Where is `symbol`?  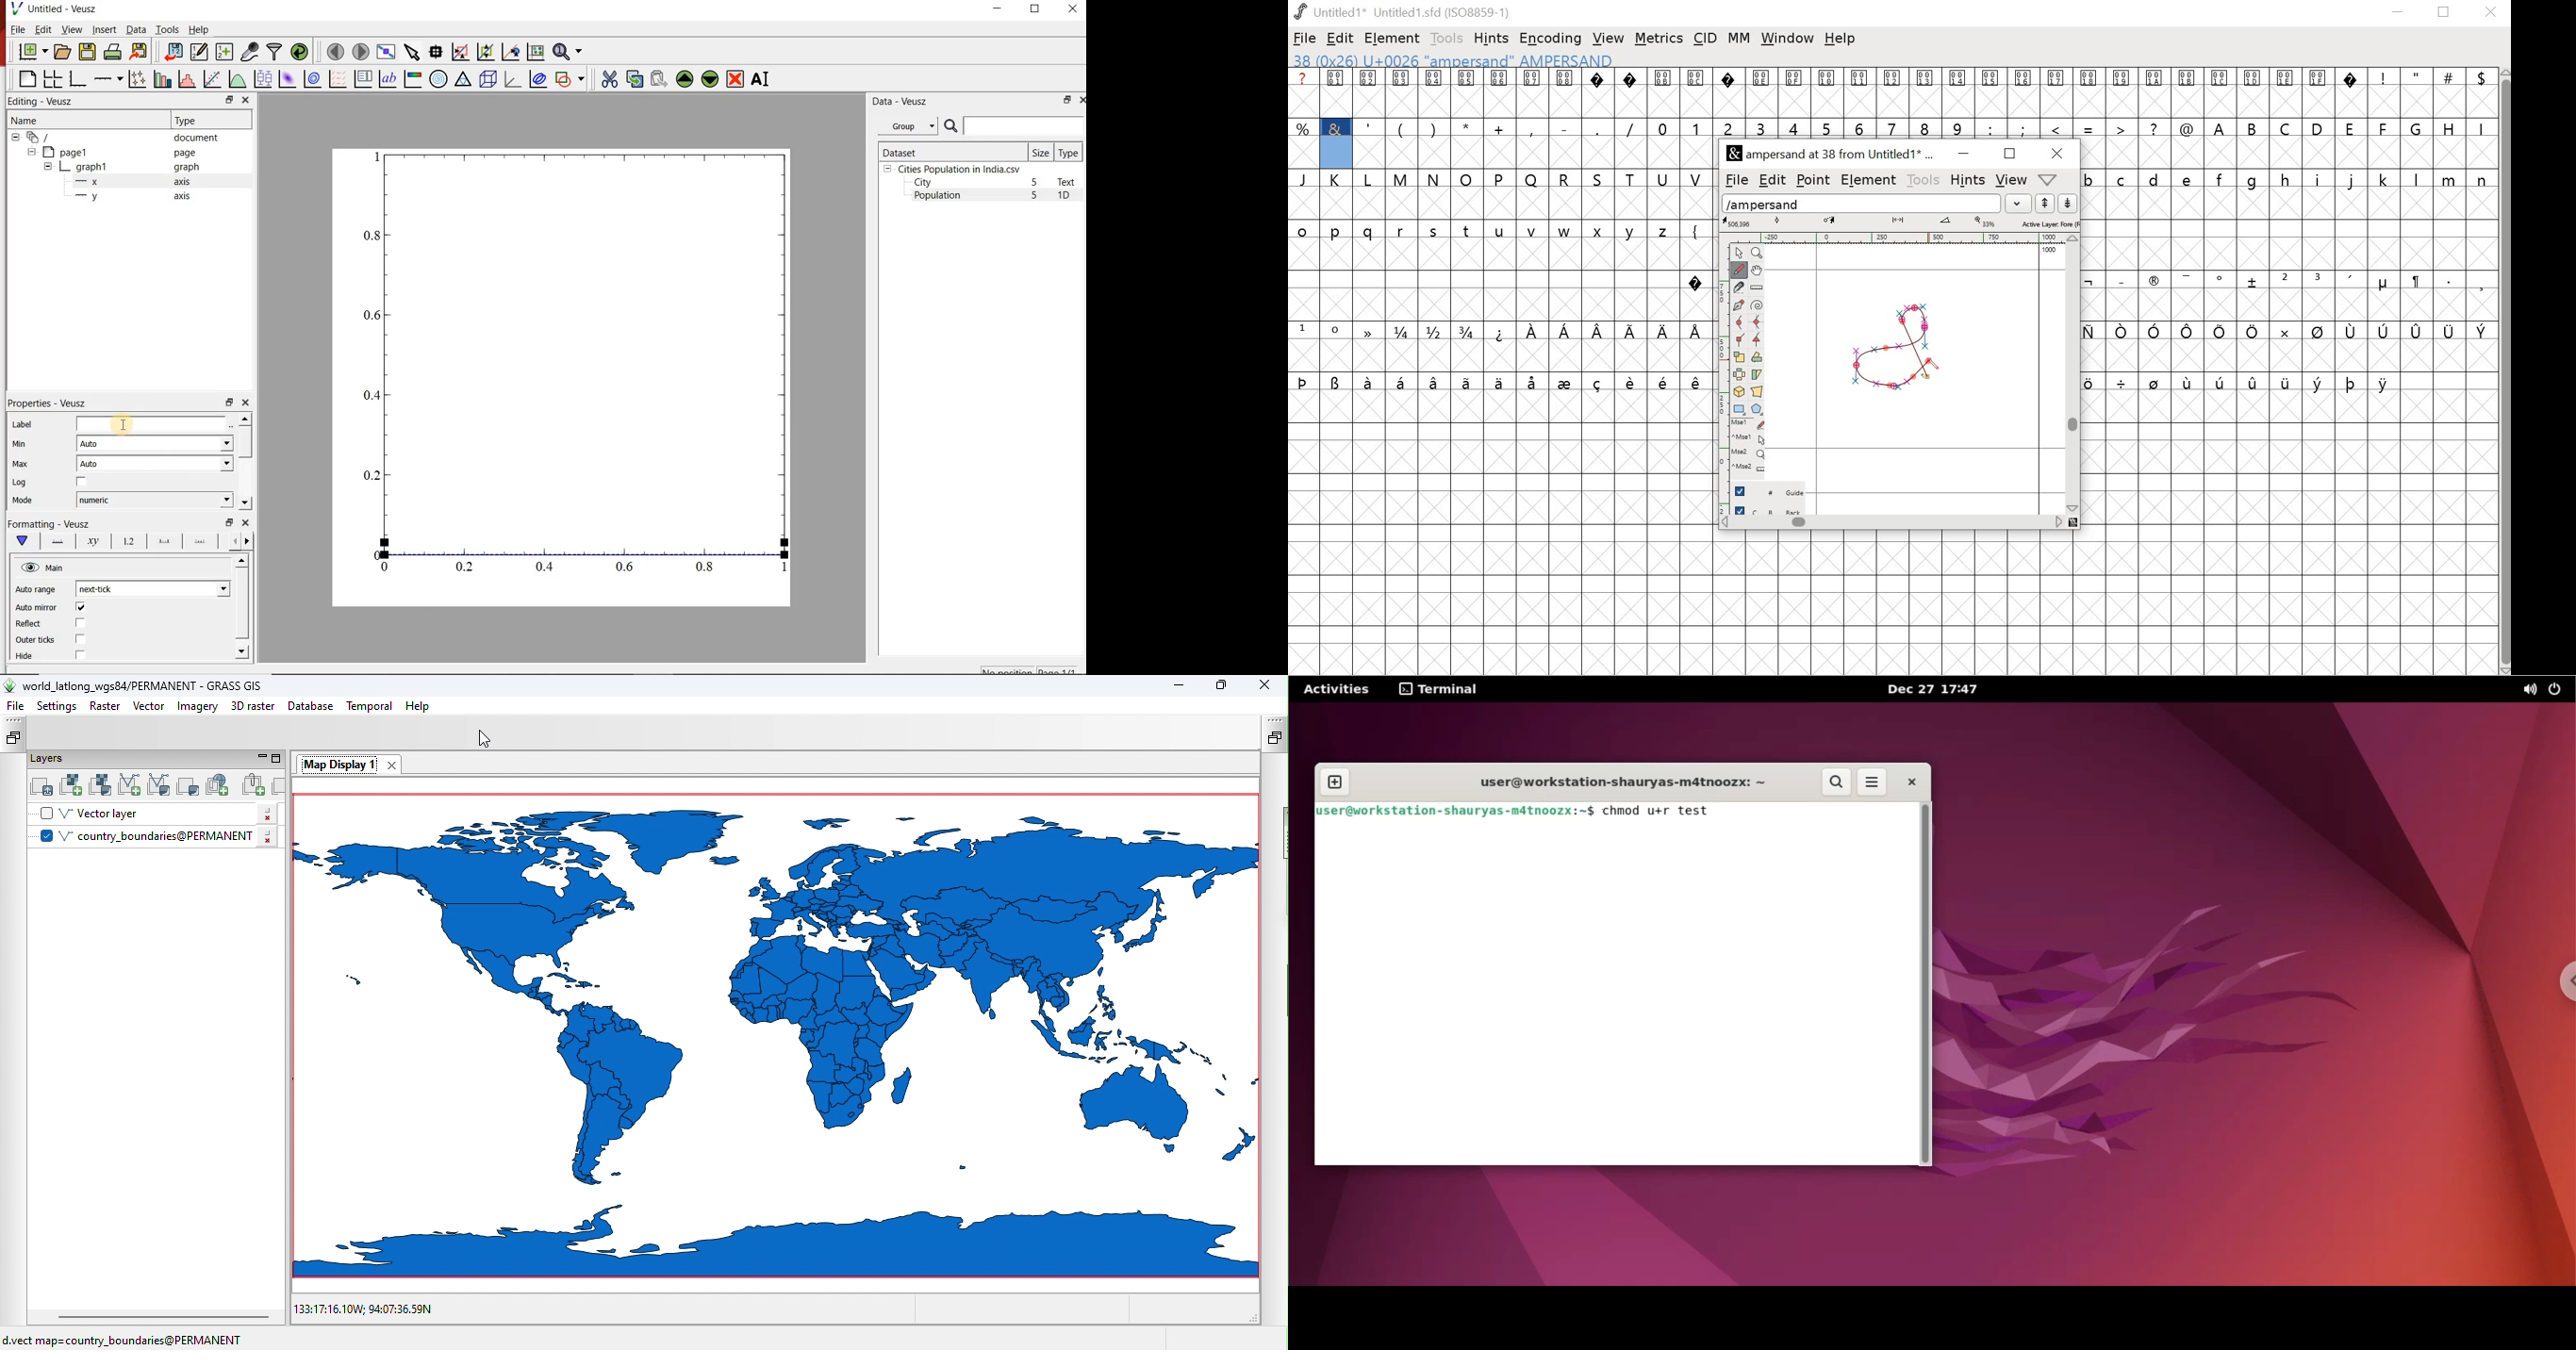 symbol is located at coordinates (1665, 382).